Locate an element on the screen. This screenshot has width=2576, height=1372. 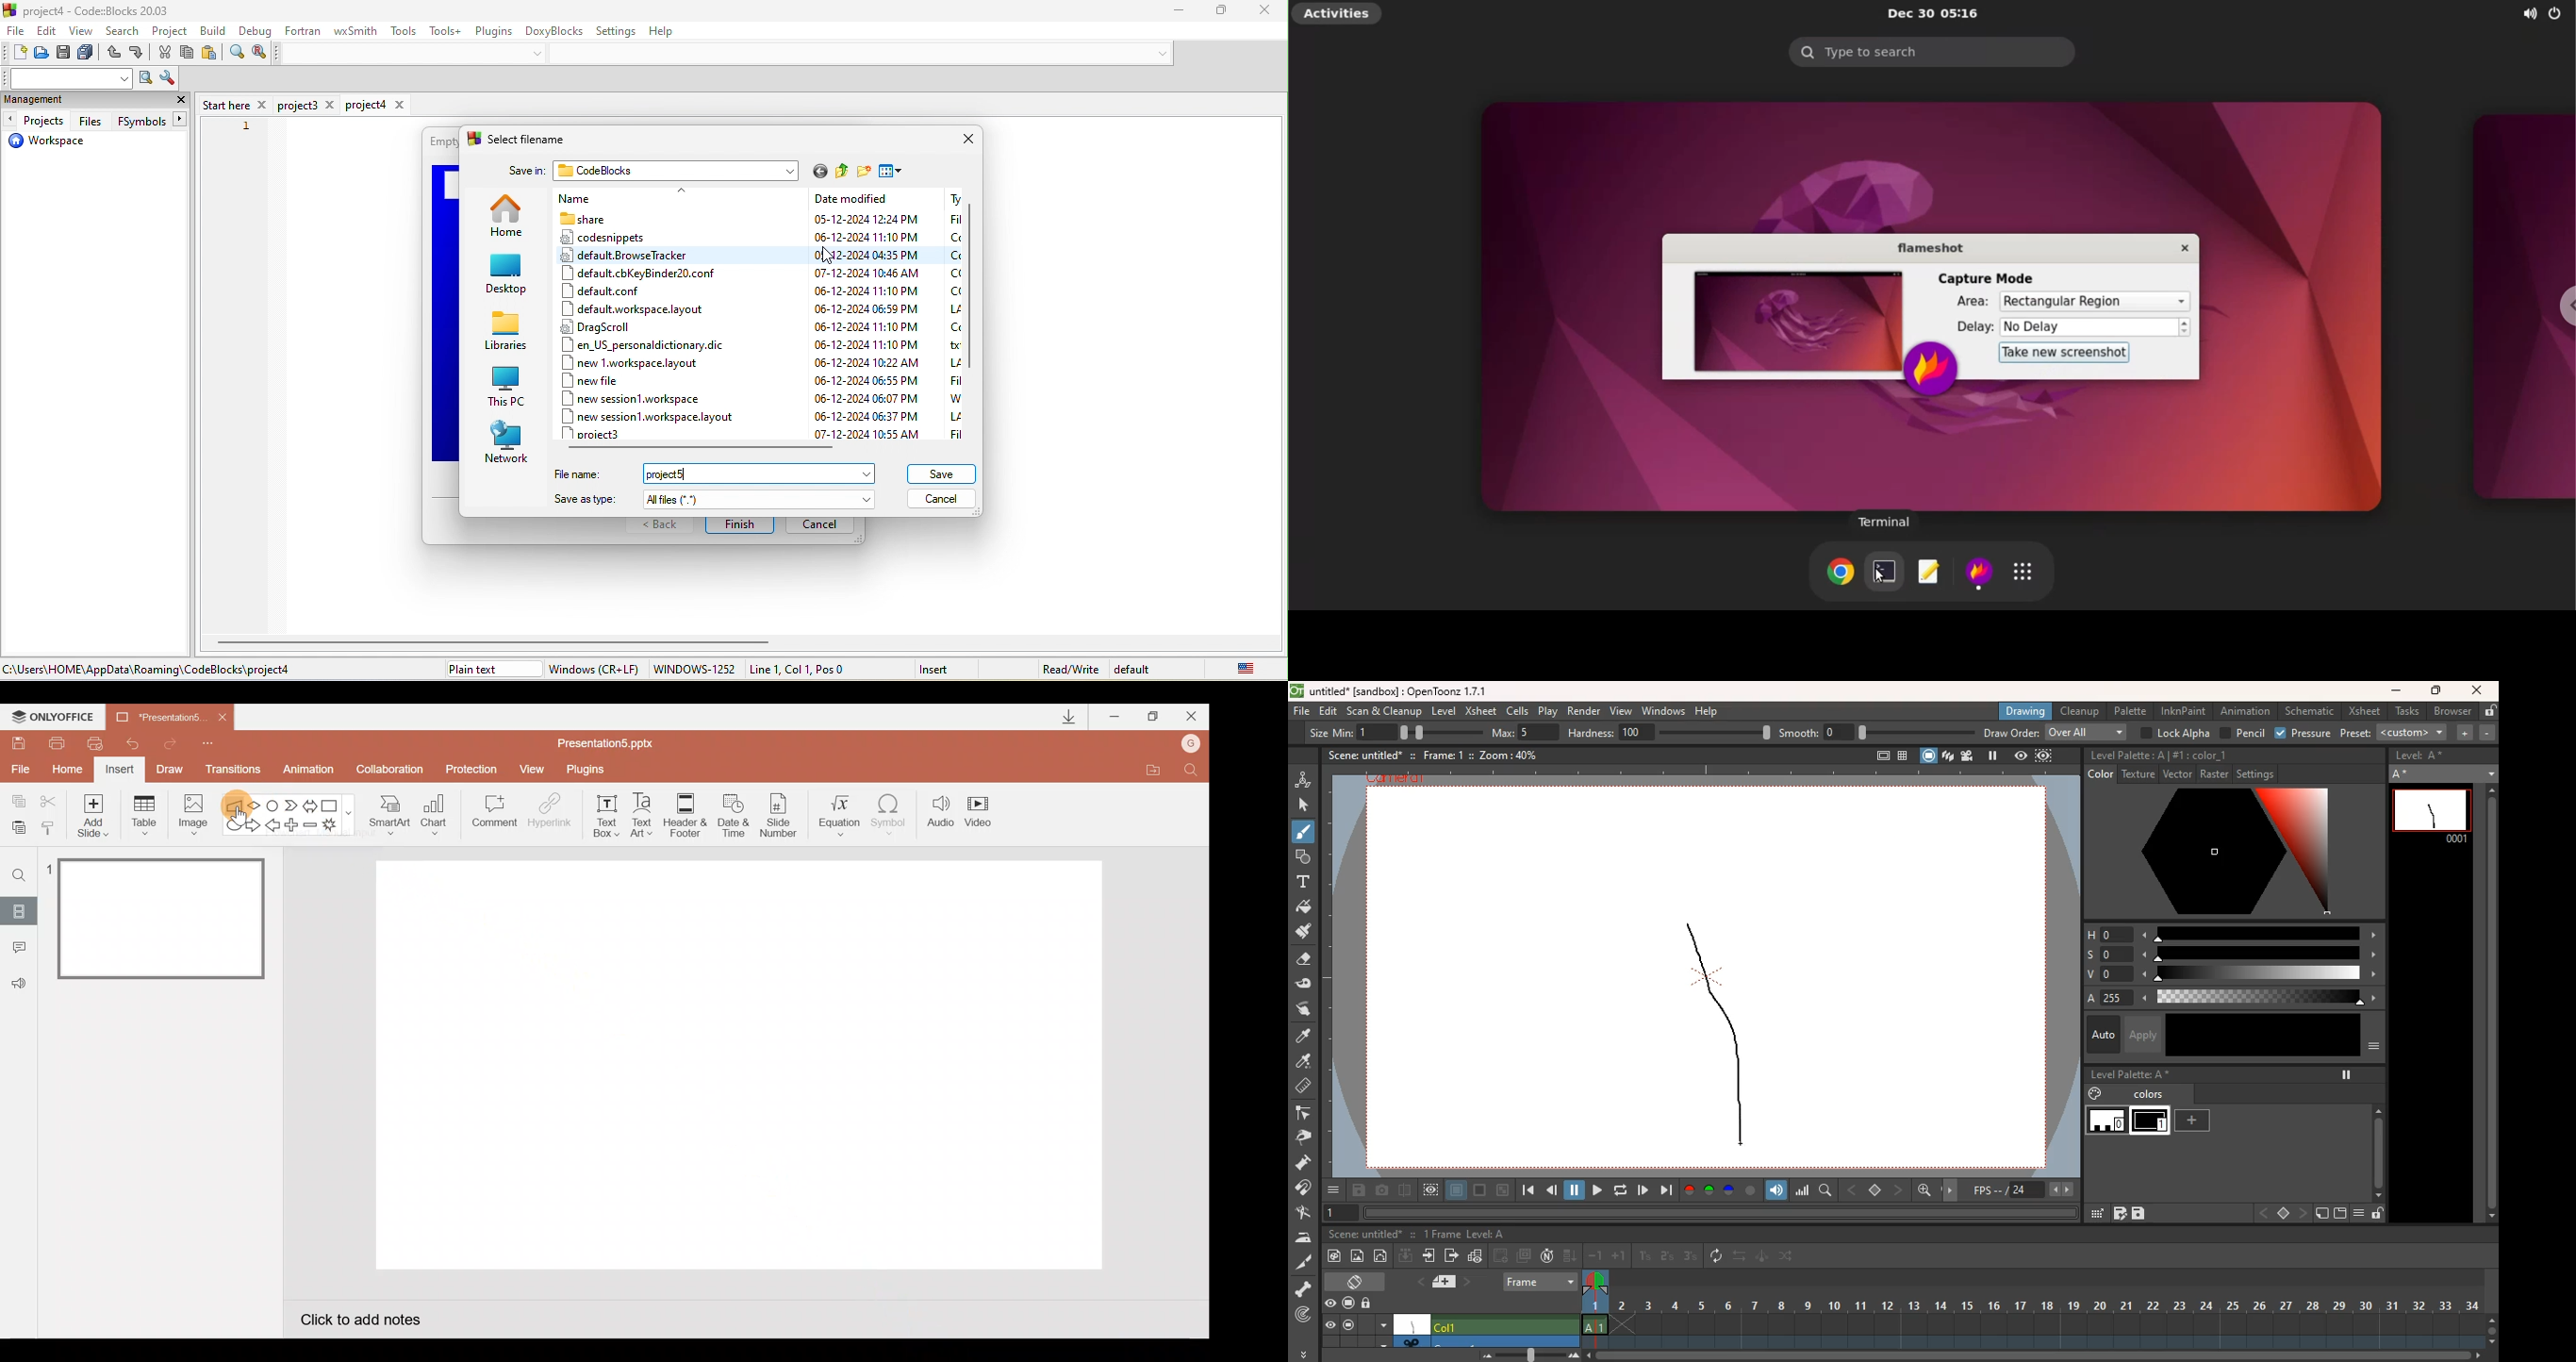
Video is located at coordinates (983, 813).